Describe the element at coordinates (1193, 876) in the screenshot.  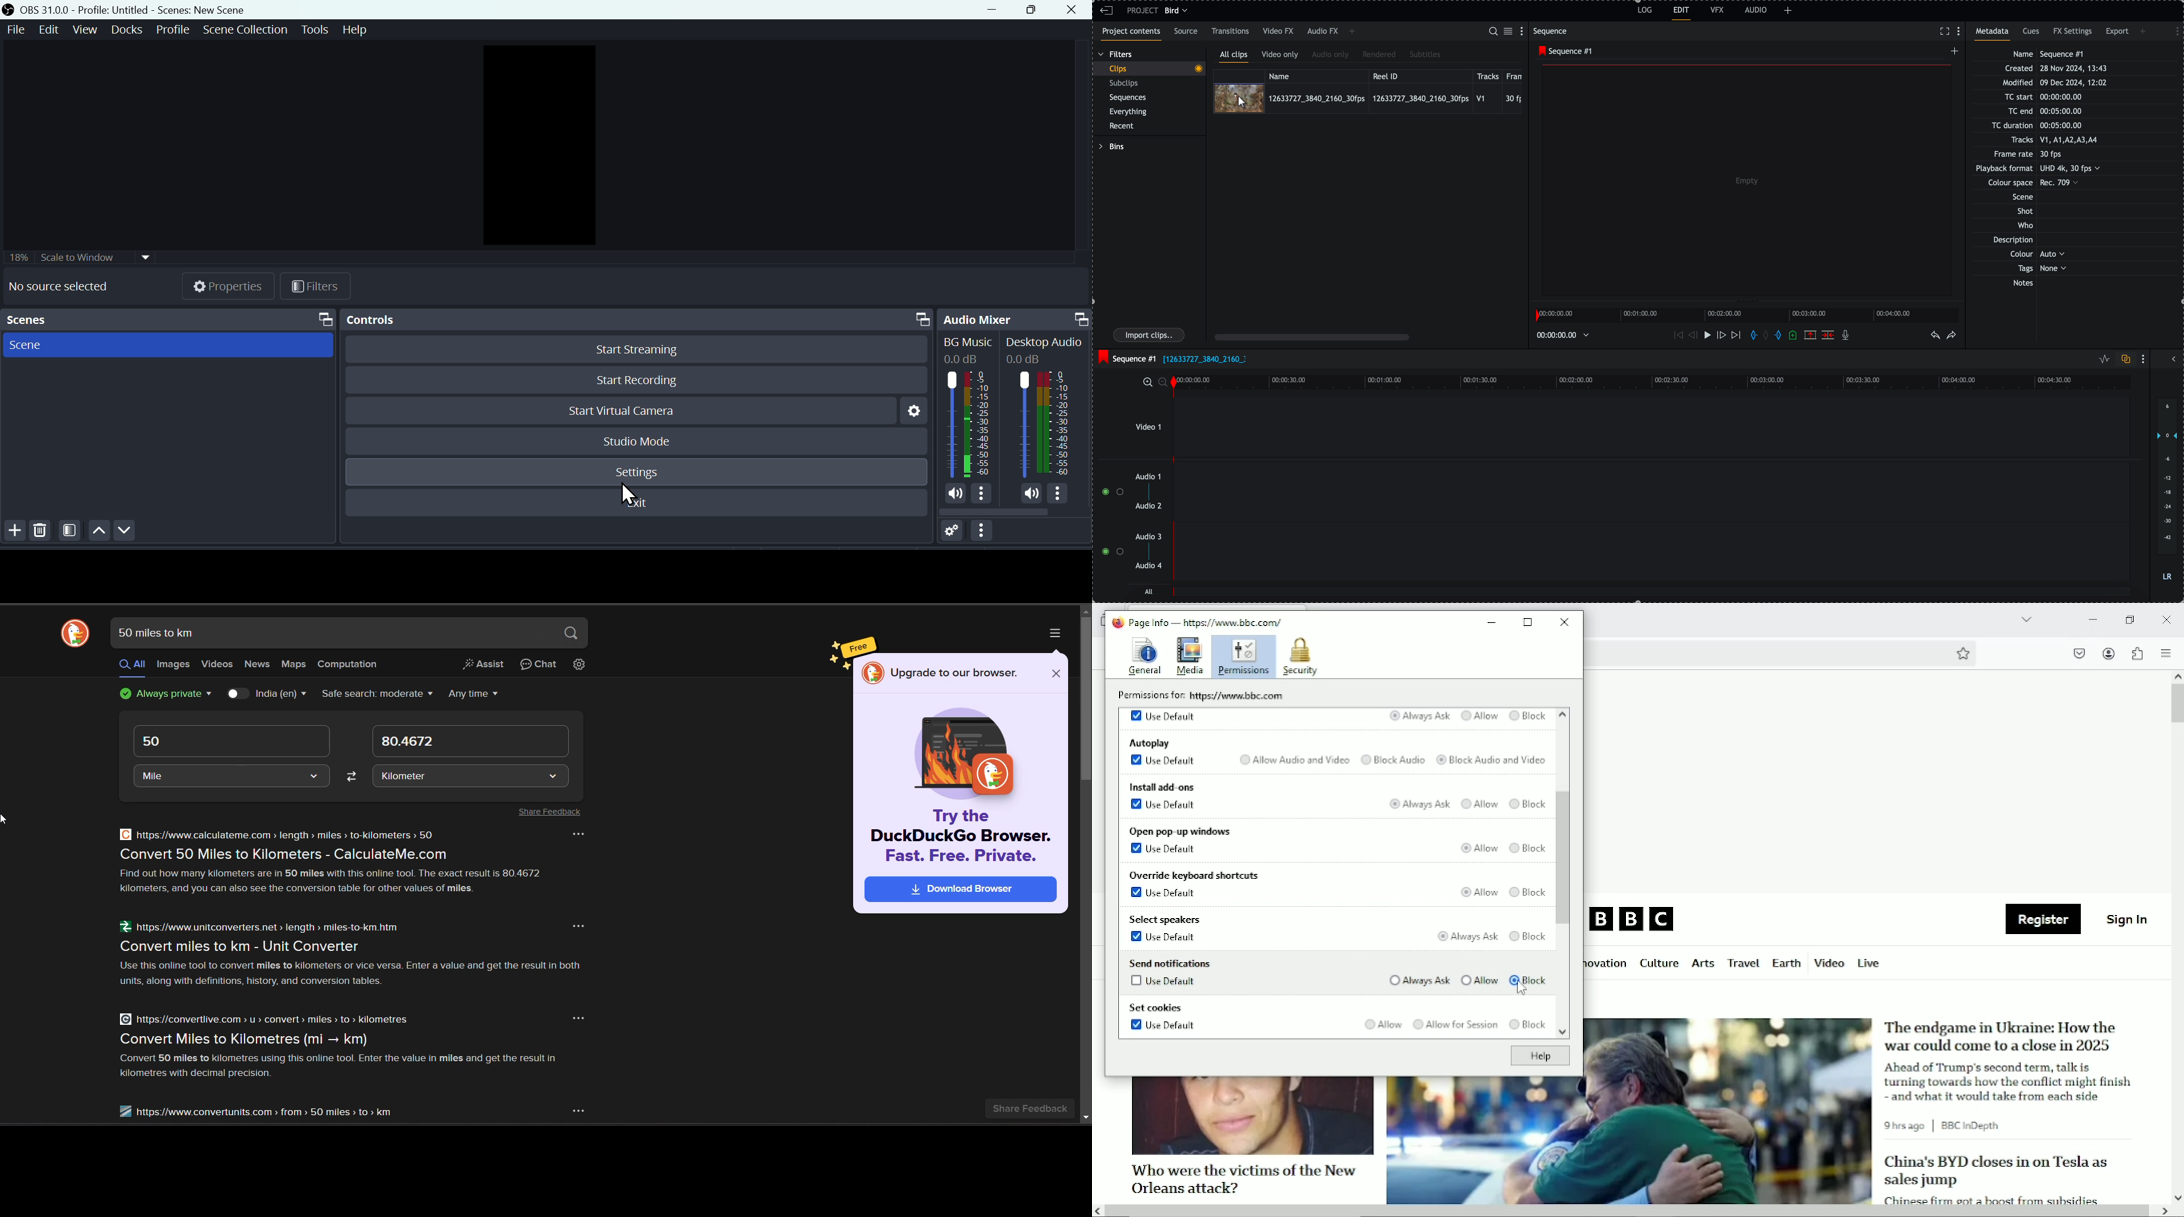
I see `Override keyboard shortcuts` at that location.